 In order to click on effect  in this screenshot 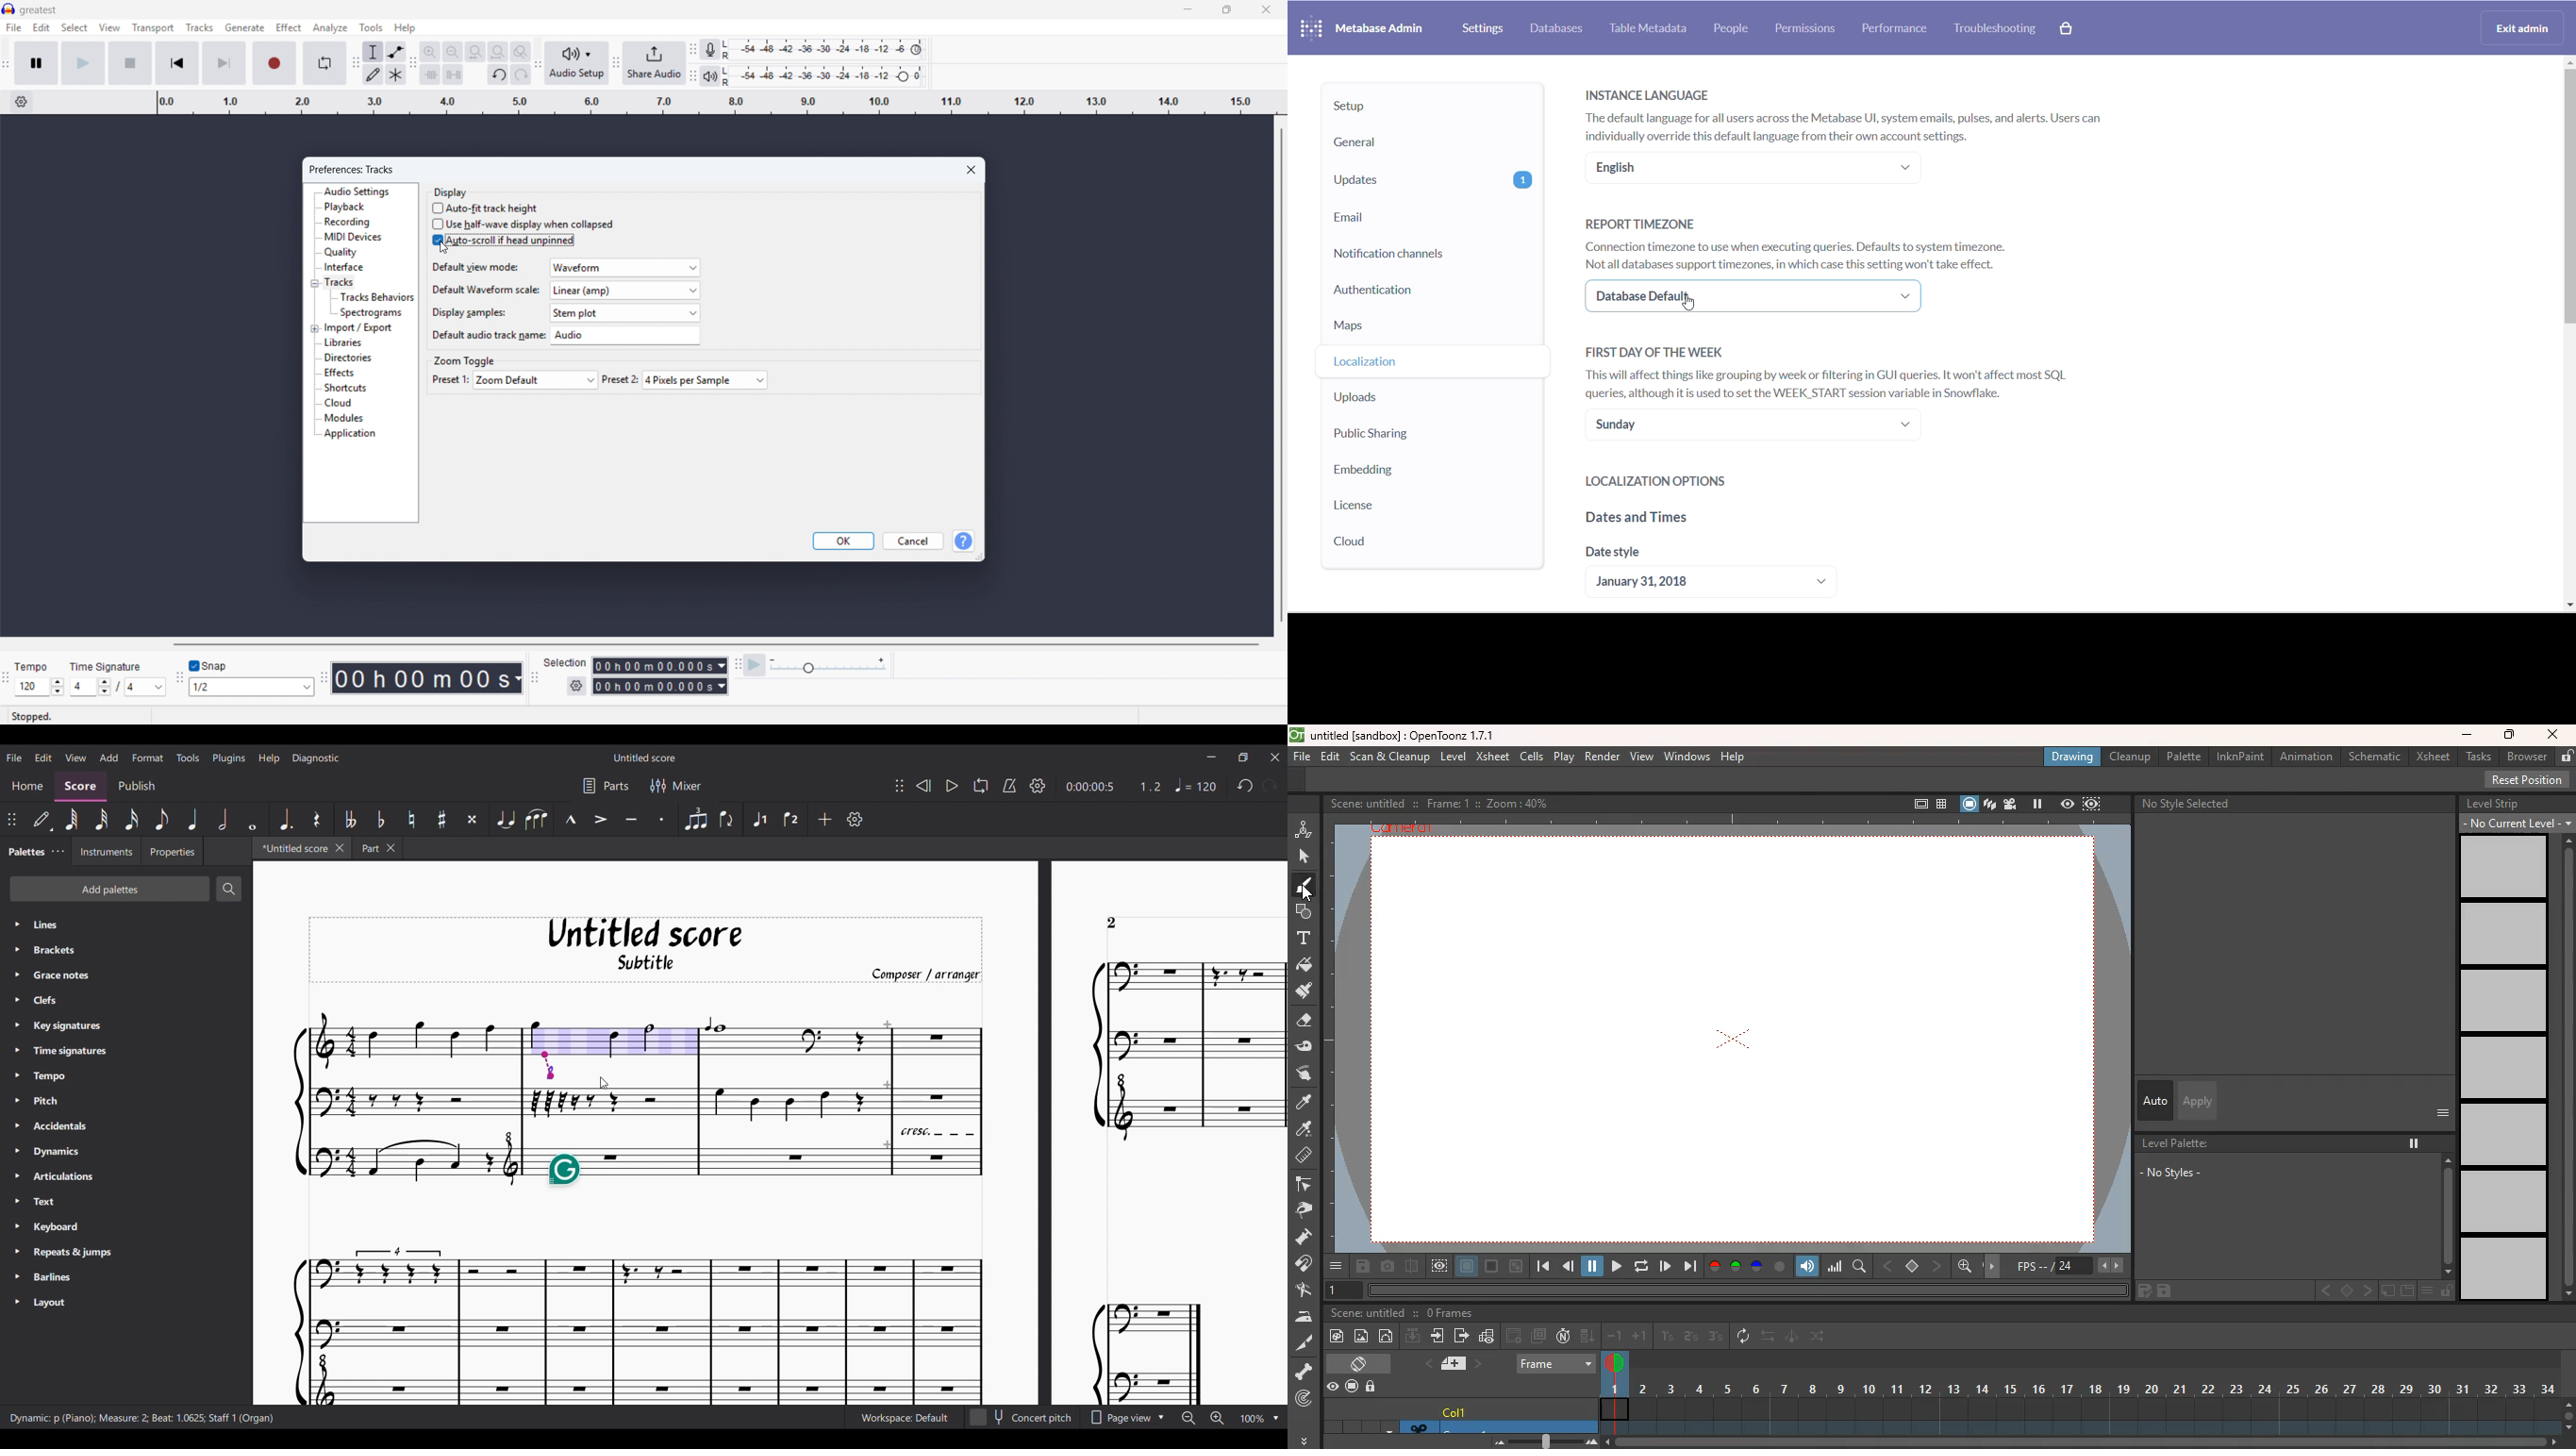, I will do `click(289, 28)`.